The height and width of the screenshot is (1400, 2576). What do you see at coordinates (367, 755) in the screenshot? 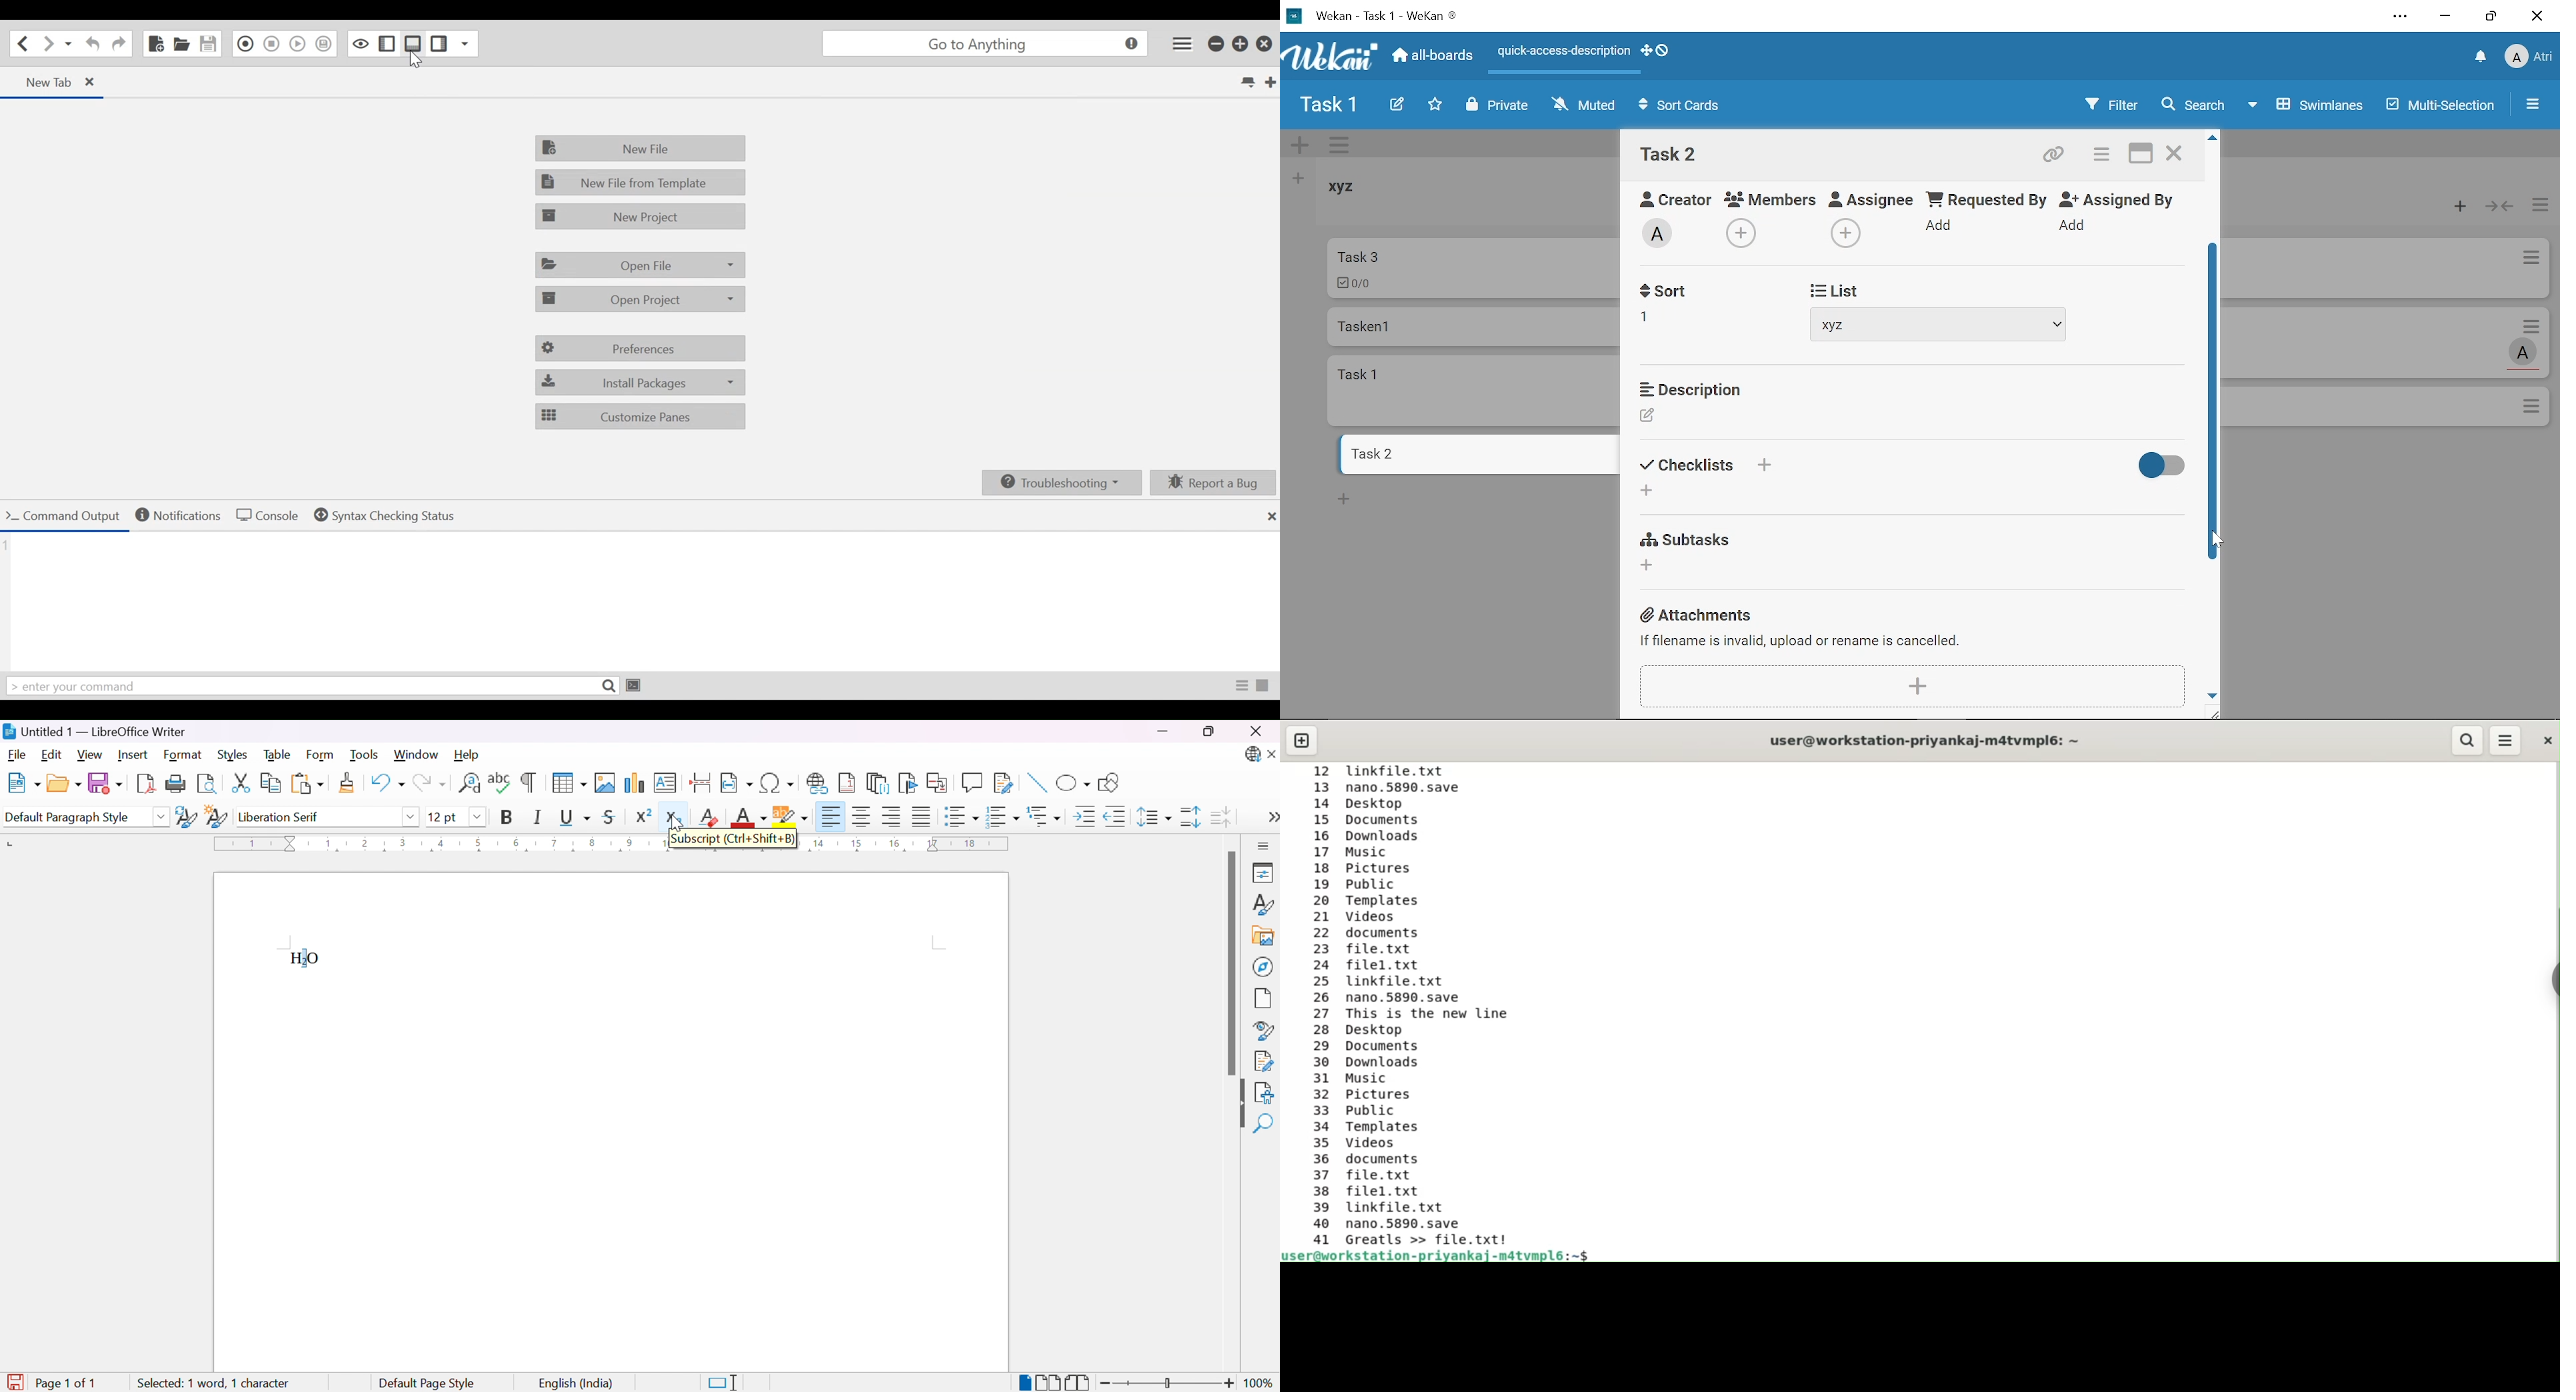
I see `Tools` at bounding box center [367, 755].